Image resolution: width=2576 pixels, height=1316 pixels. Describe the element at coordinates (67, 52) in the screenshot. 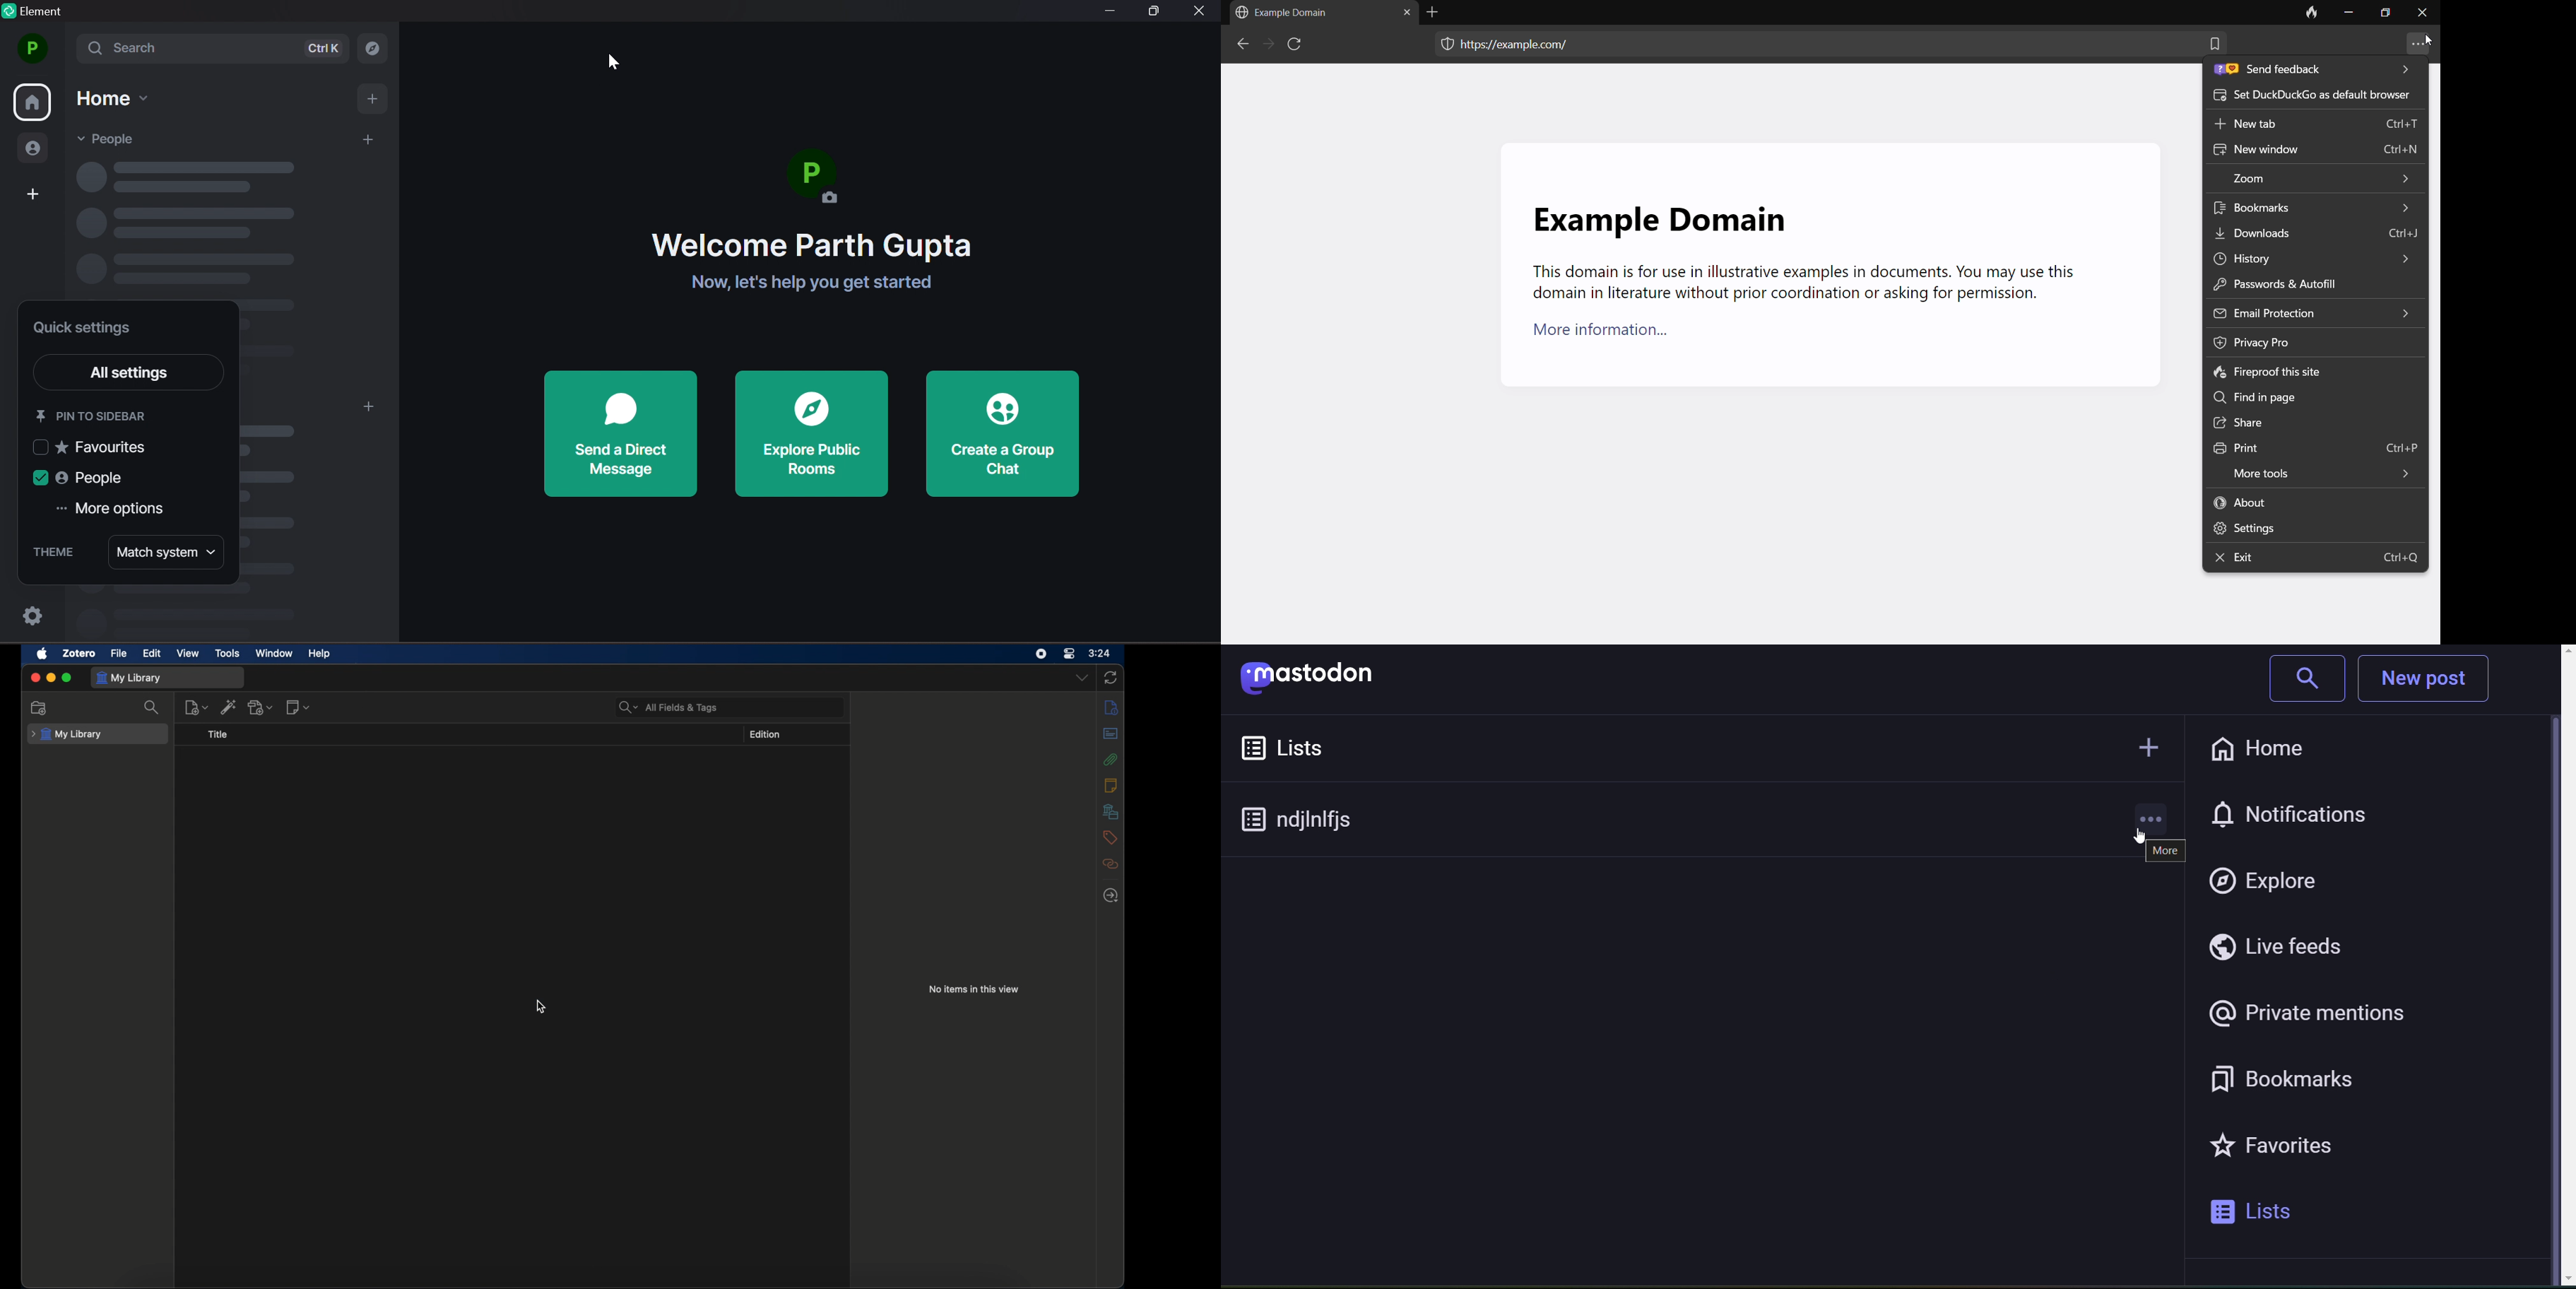

I see `expand` at that location.